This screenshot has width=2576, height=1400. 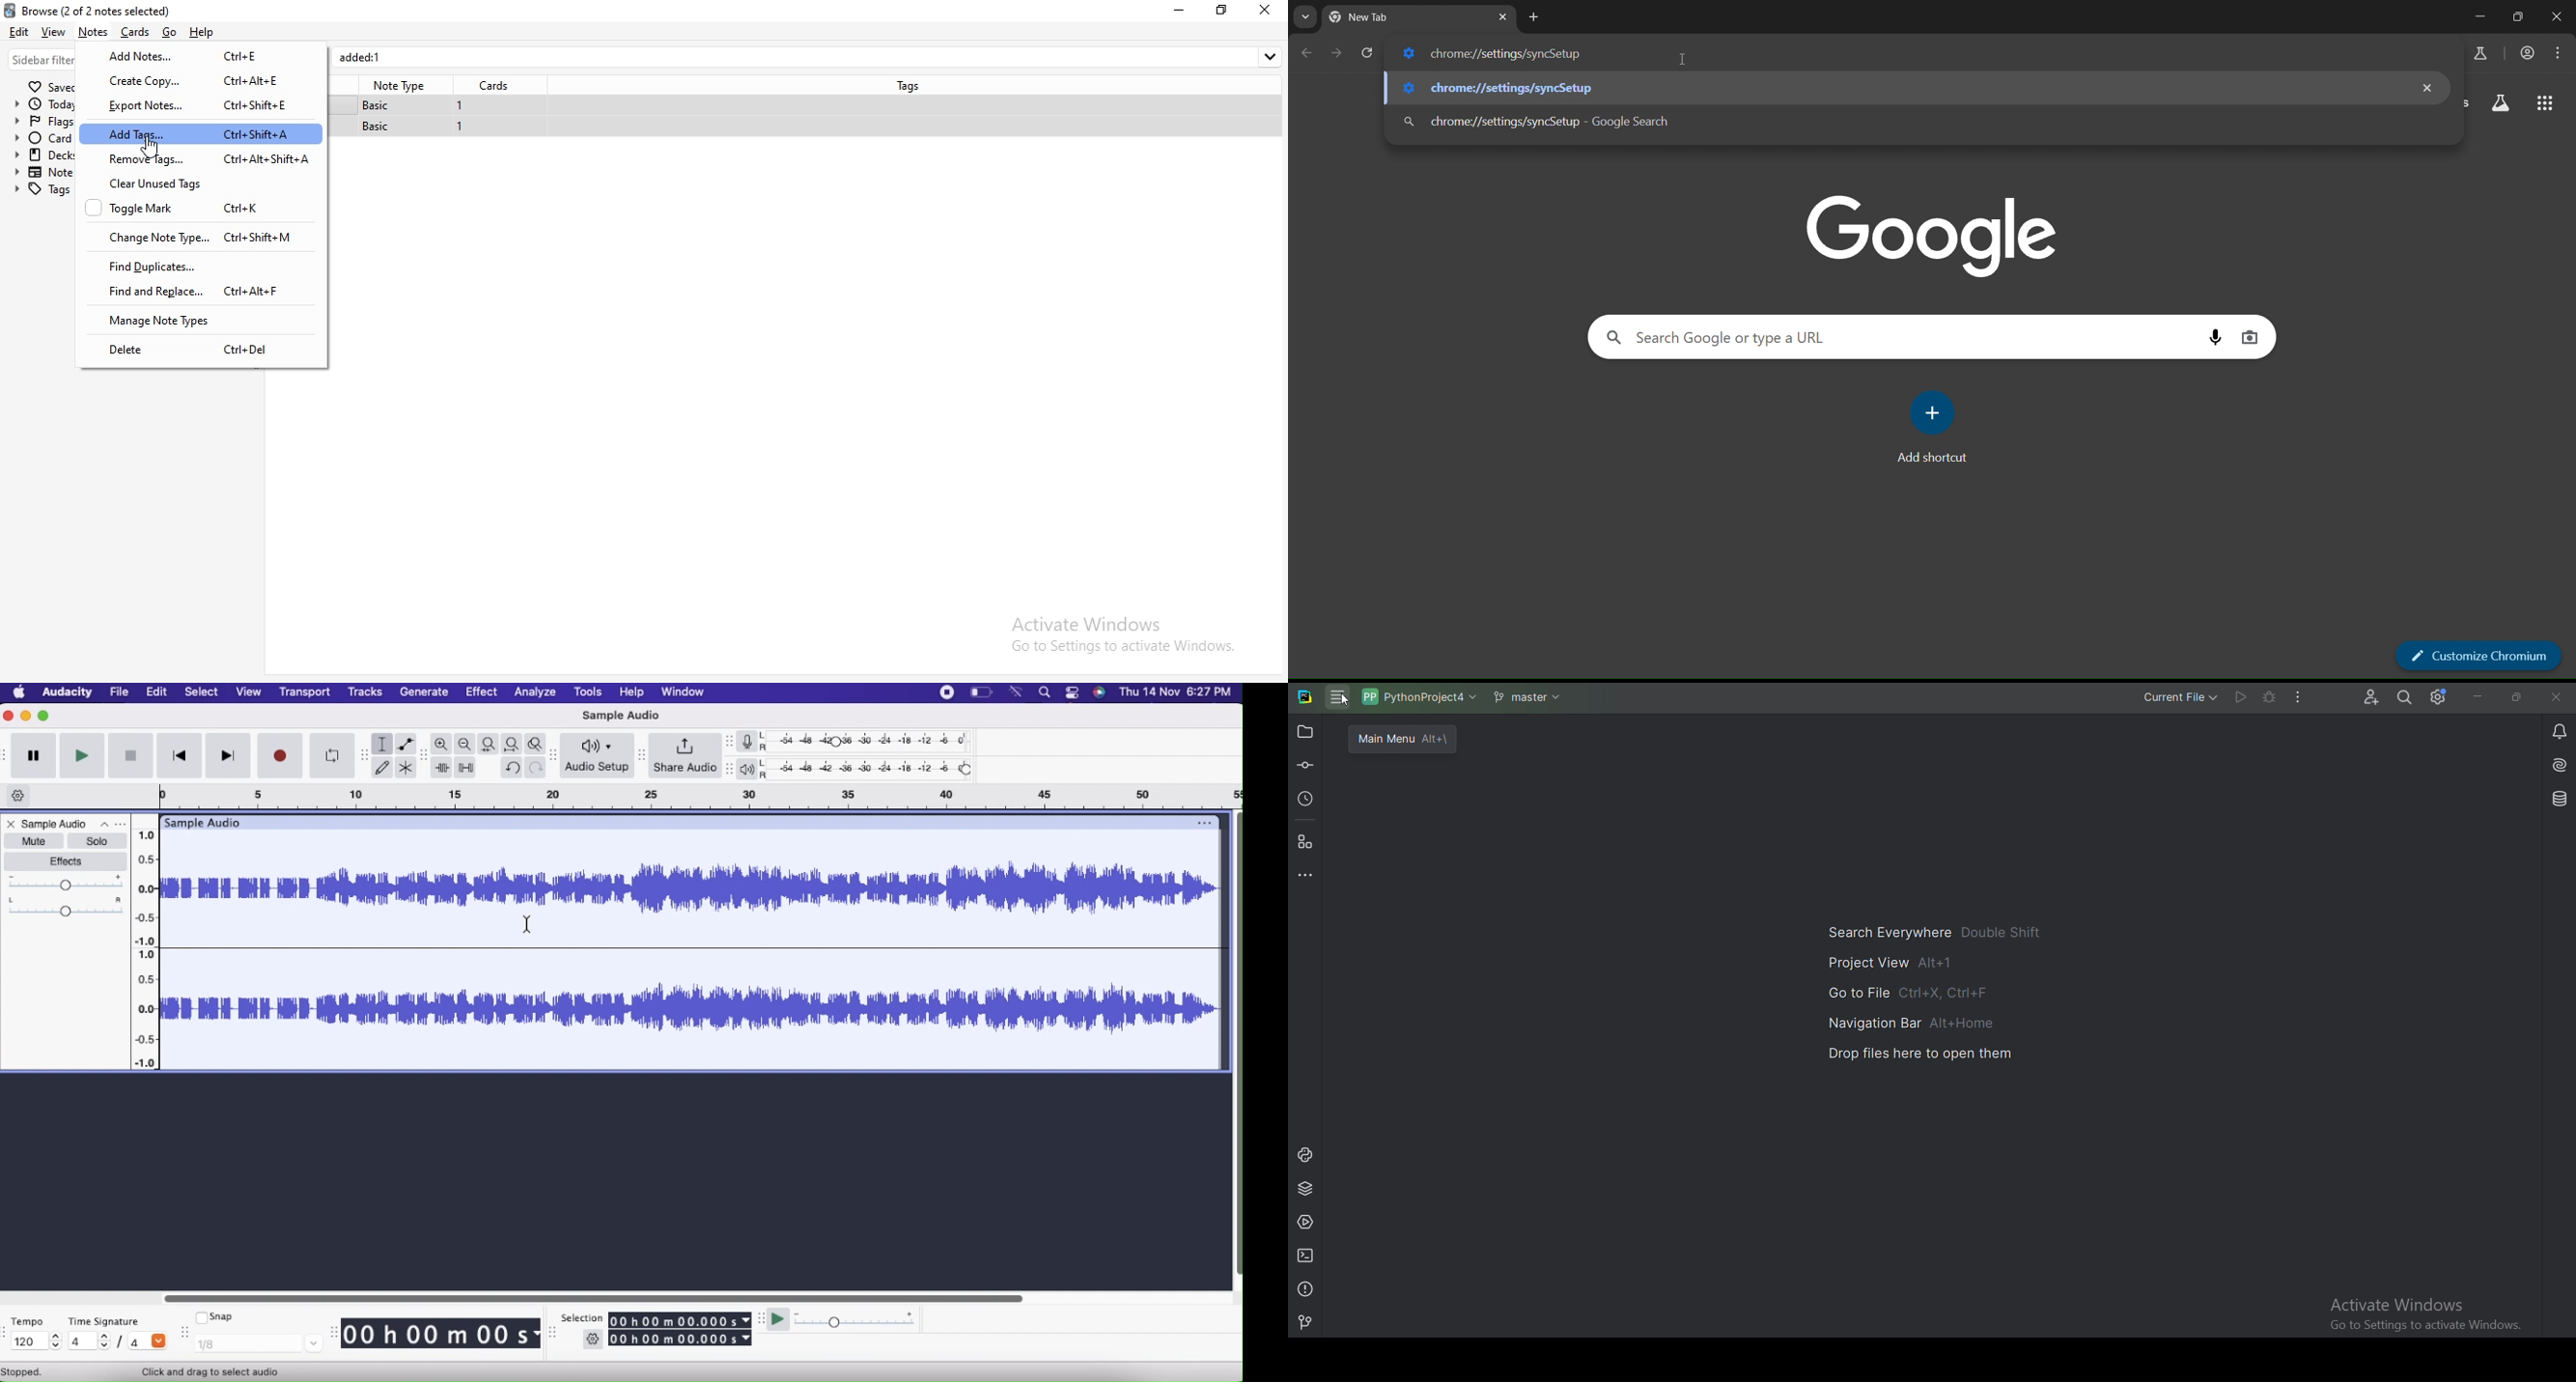 I want to click on Selection tool, so click(x=383, y=743).